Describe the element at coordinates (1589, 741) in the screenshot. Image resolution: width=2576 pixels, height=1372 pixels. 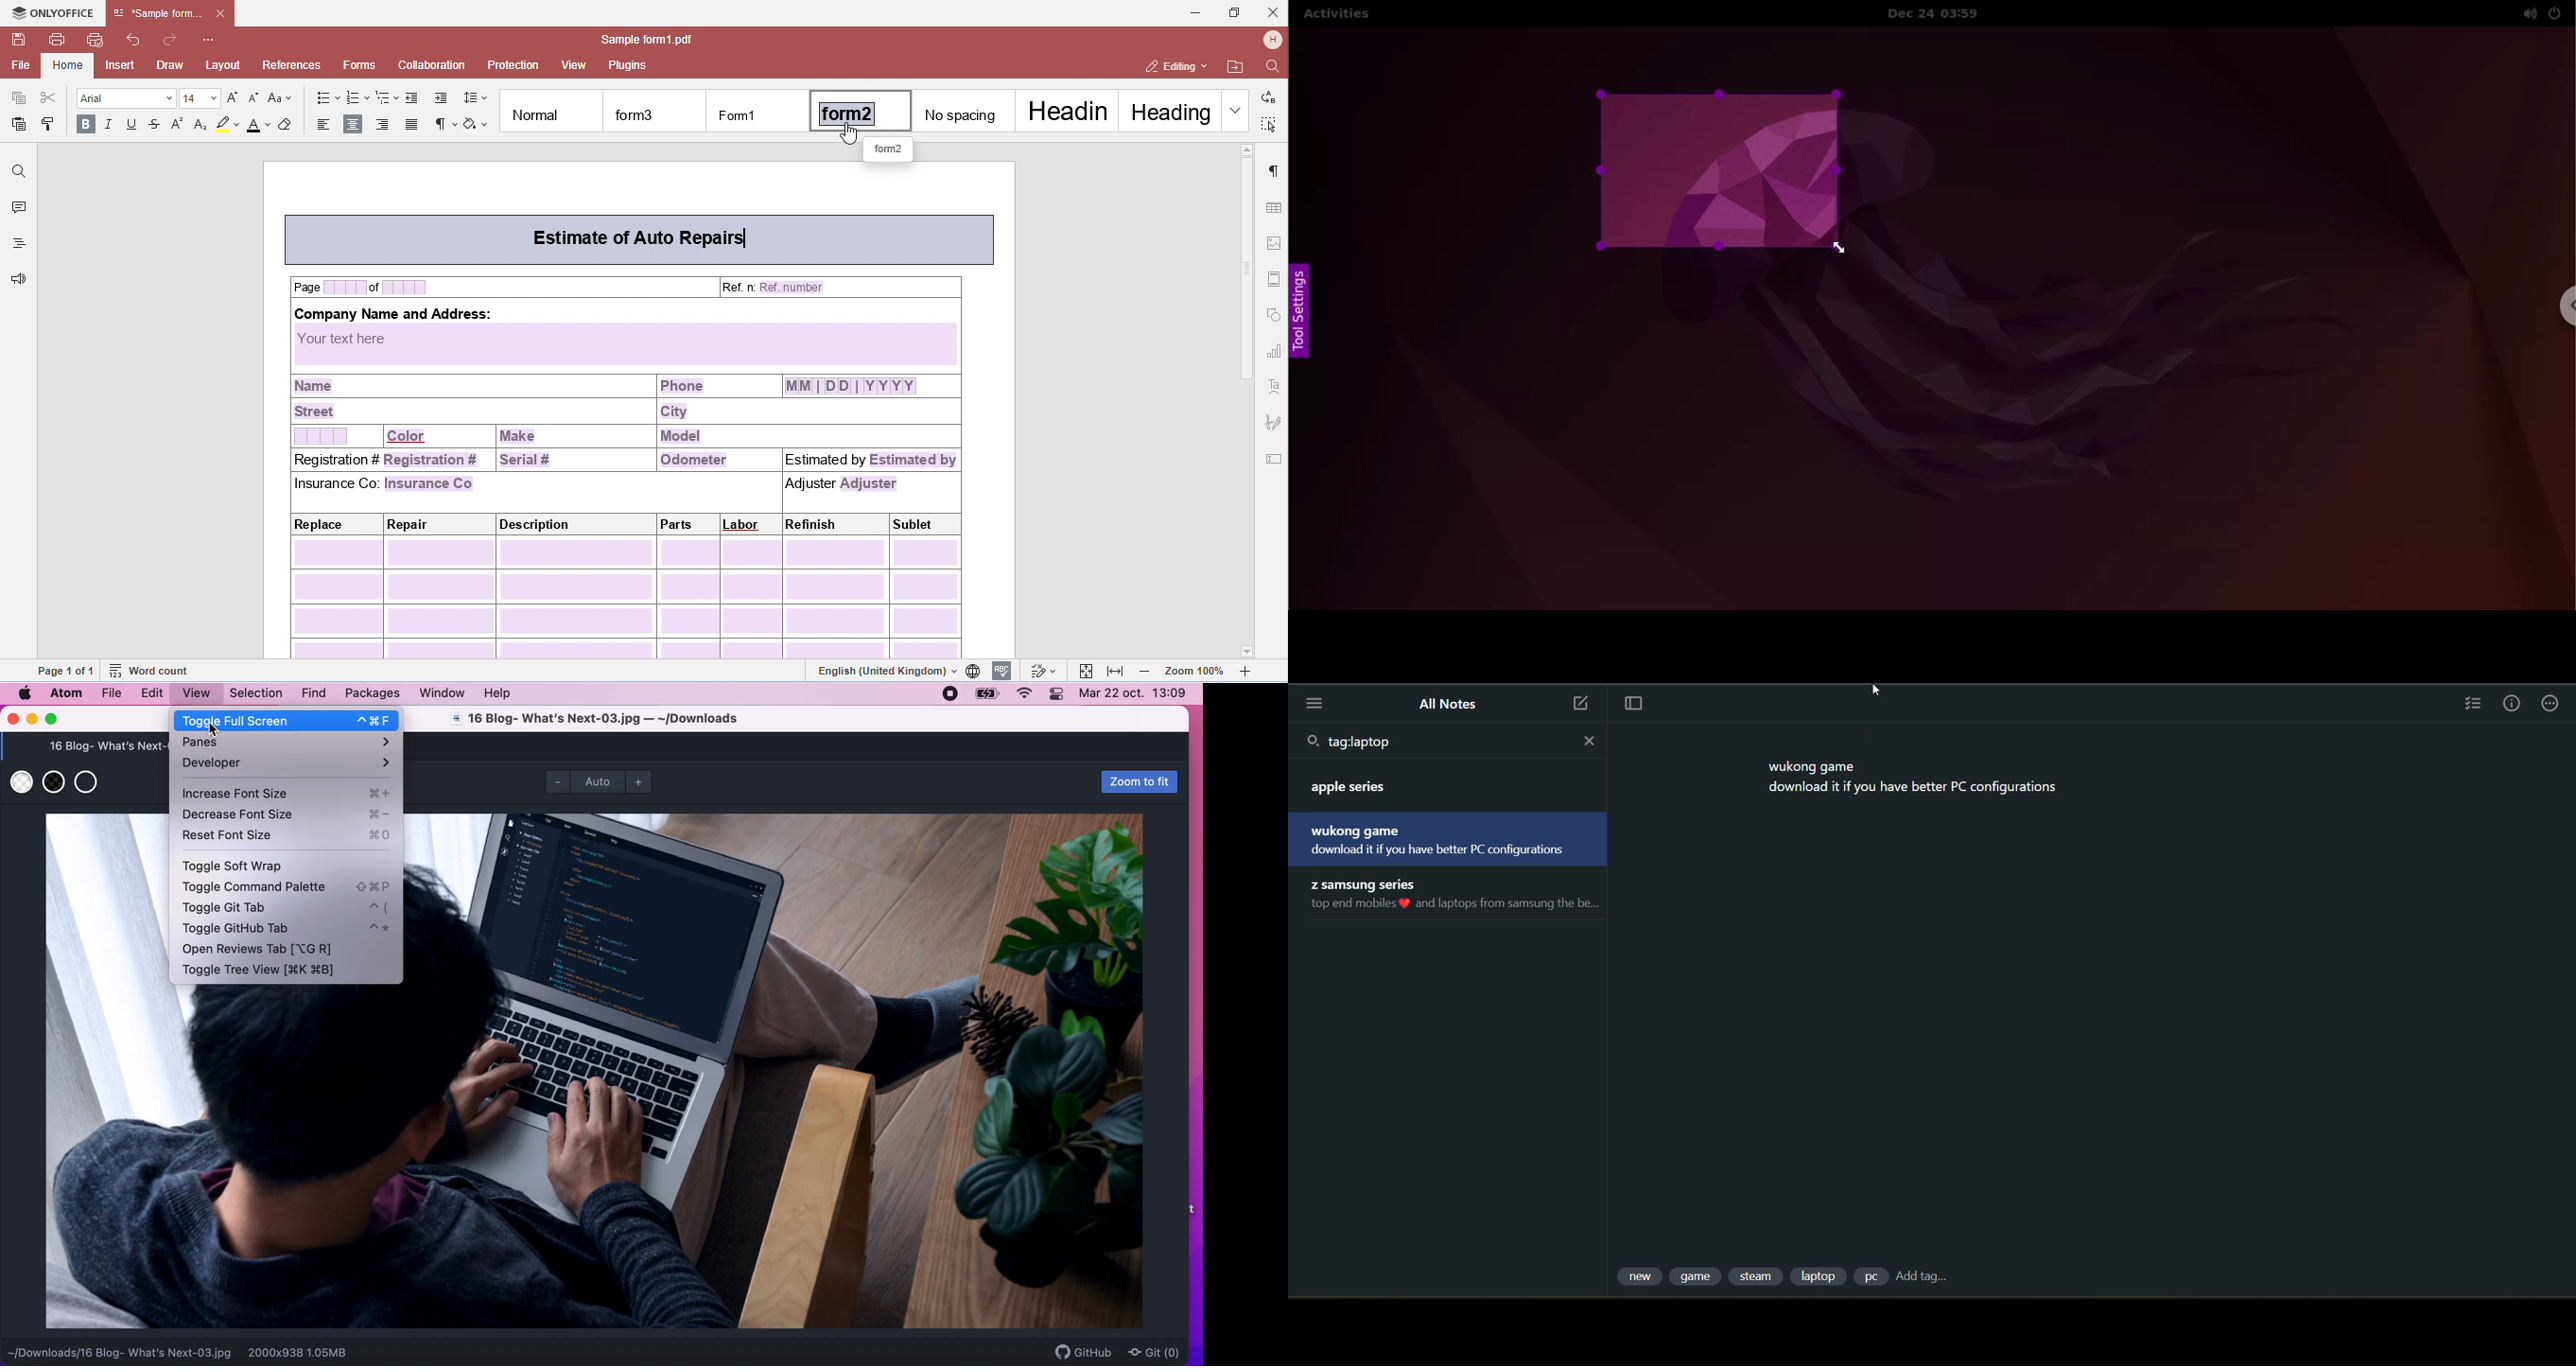
I see `close` at that location.